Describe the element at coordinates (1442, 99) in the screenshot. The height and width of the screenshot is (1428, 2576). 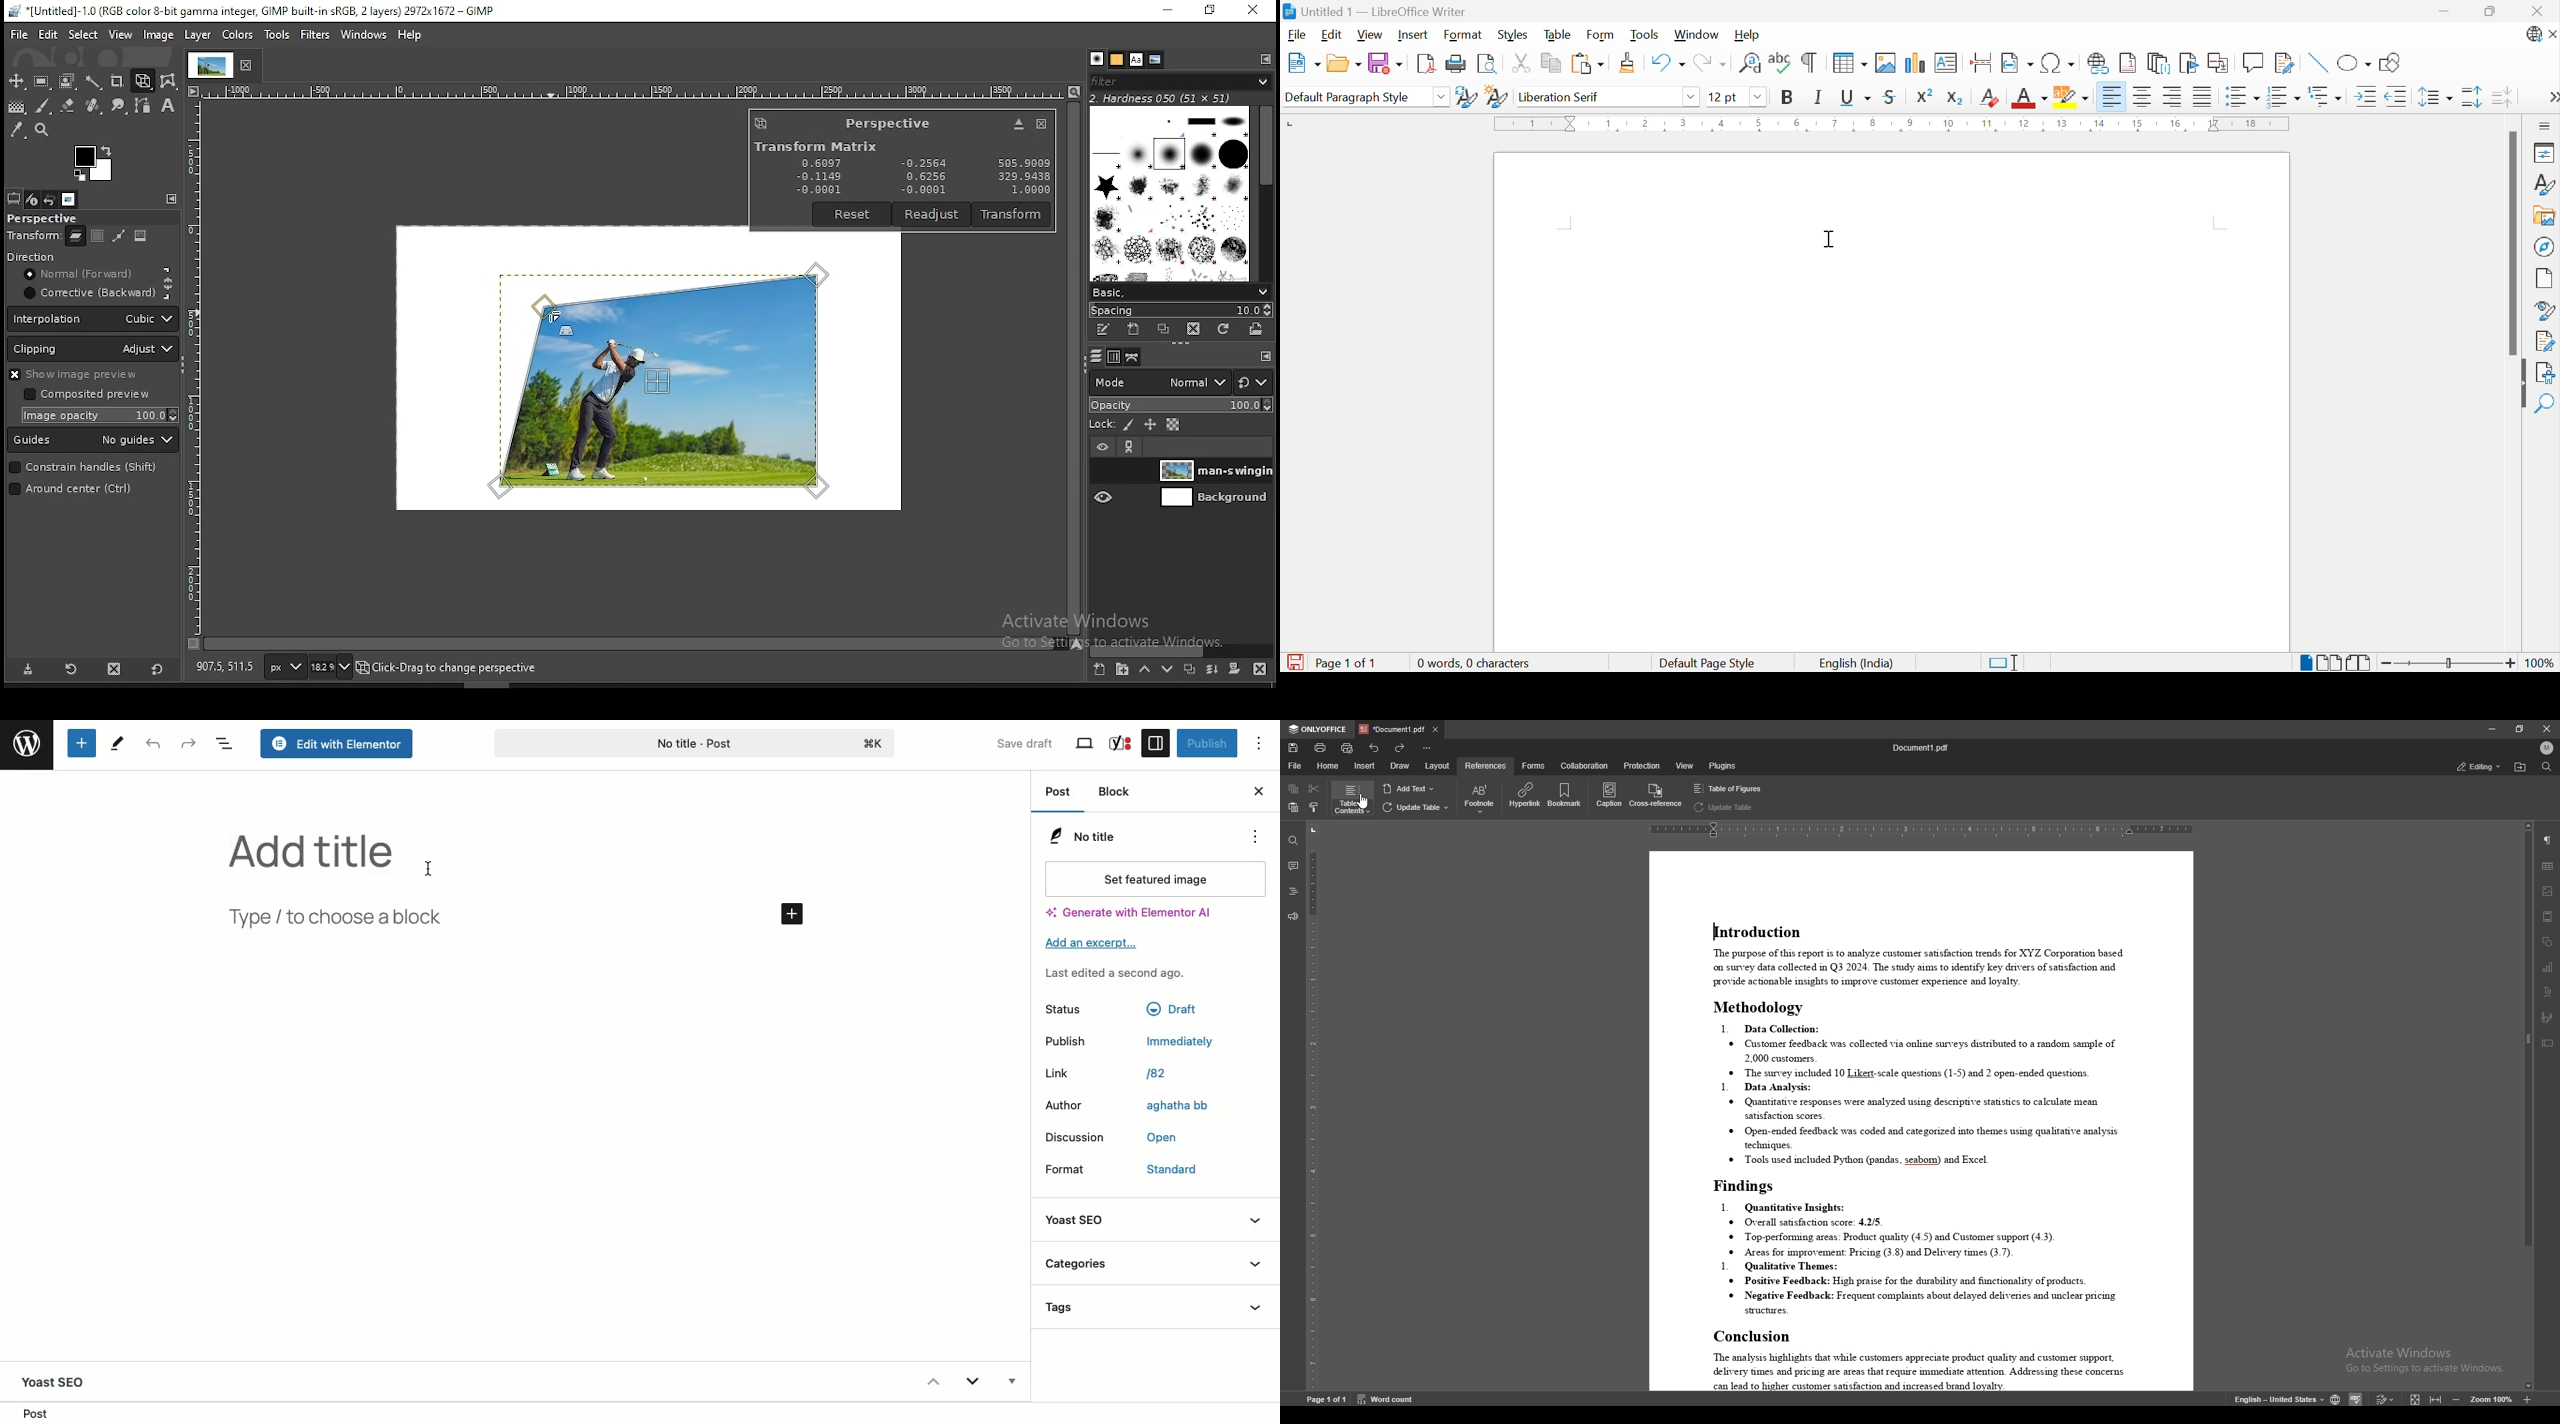
I see `Drop down` at that location.